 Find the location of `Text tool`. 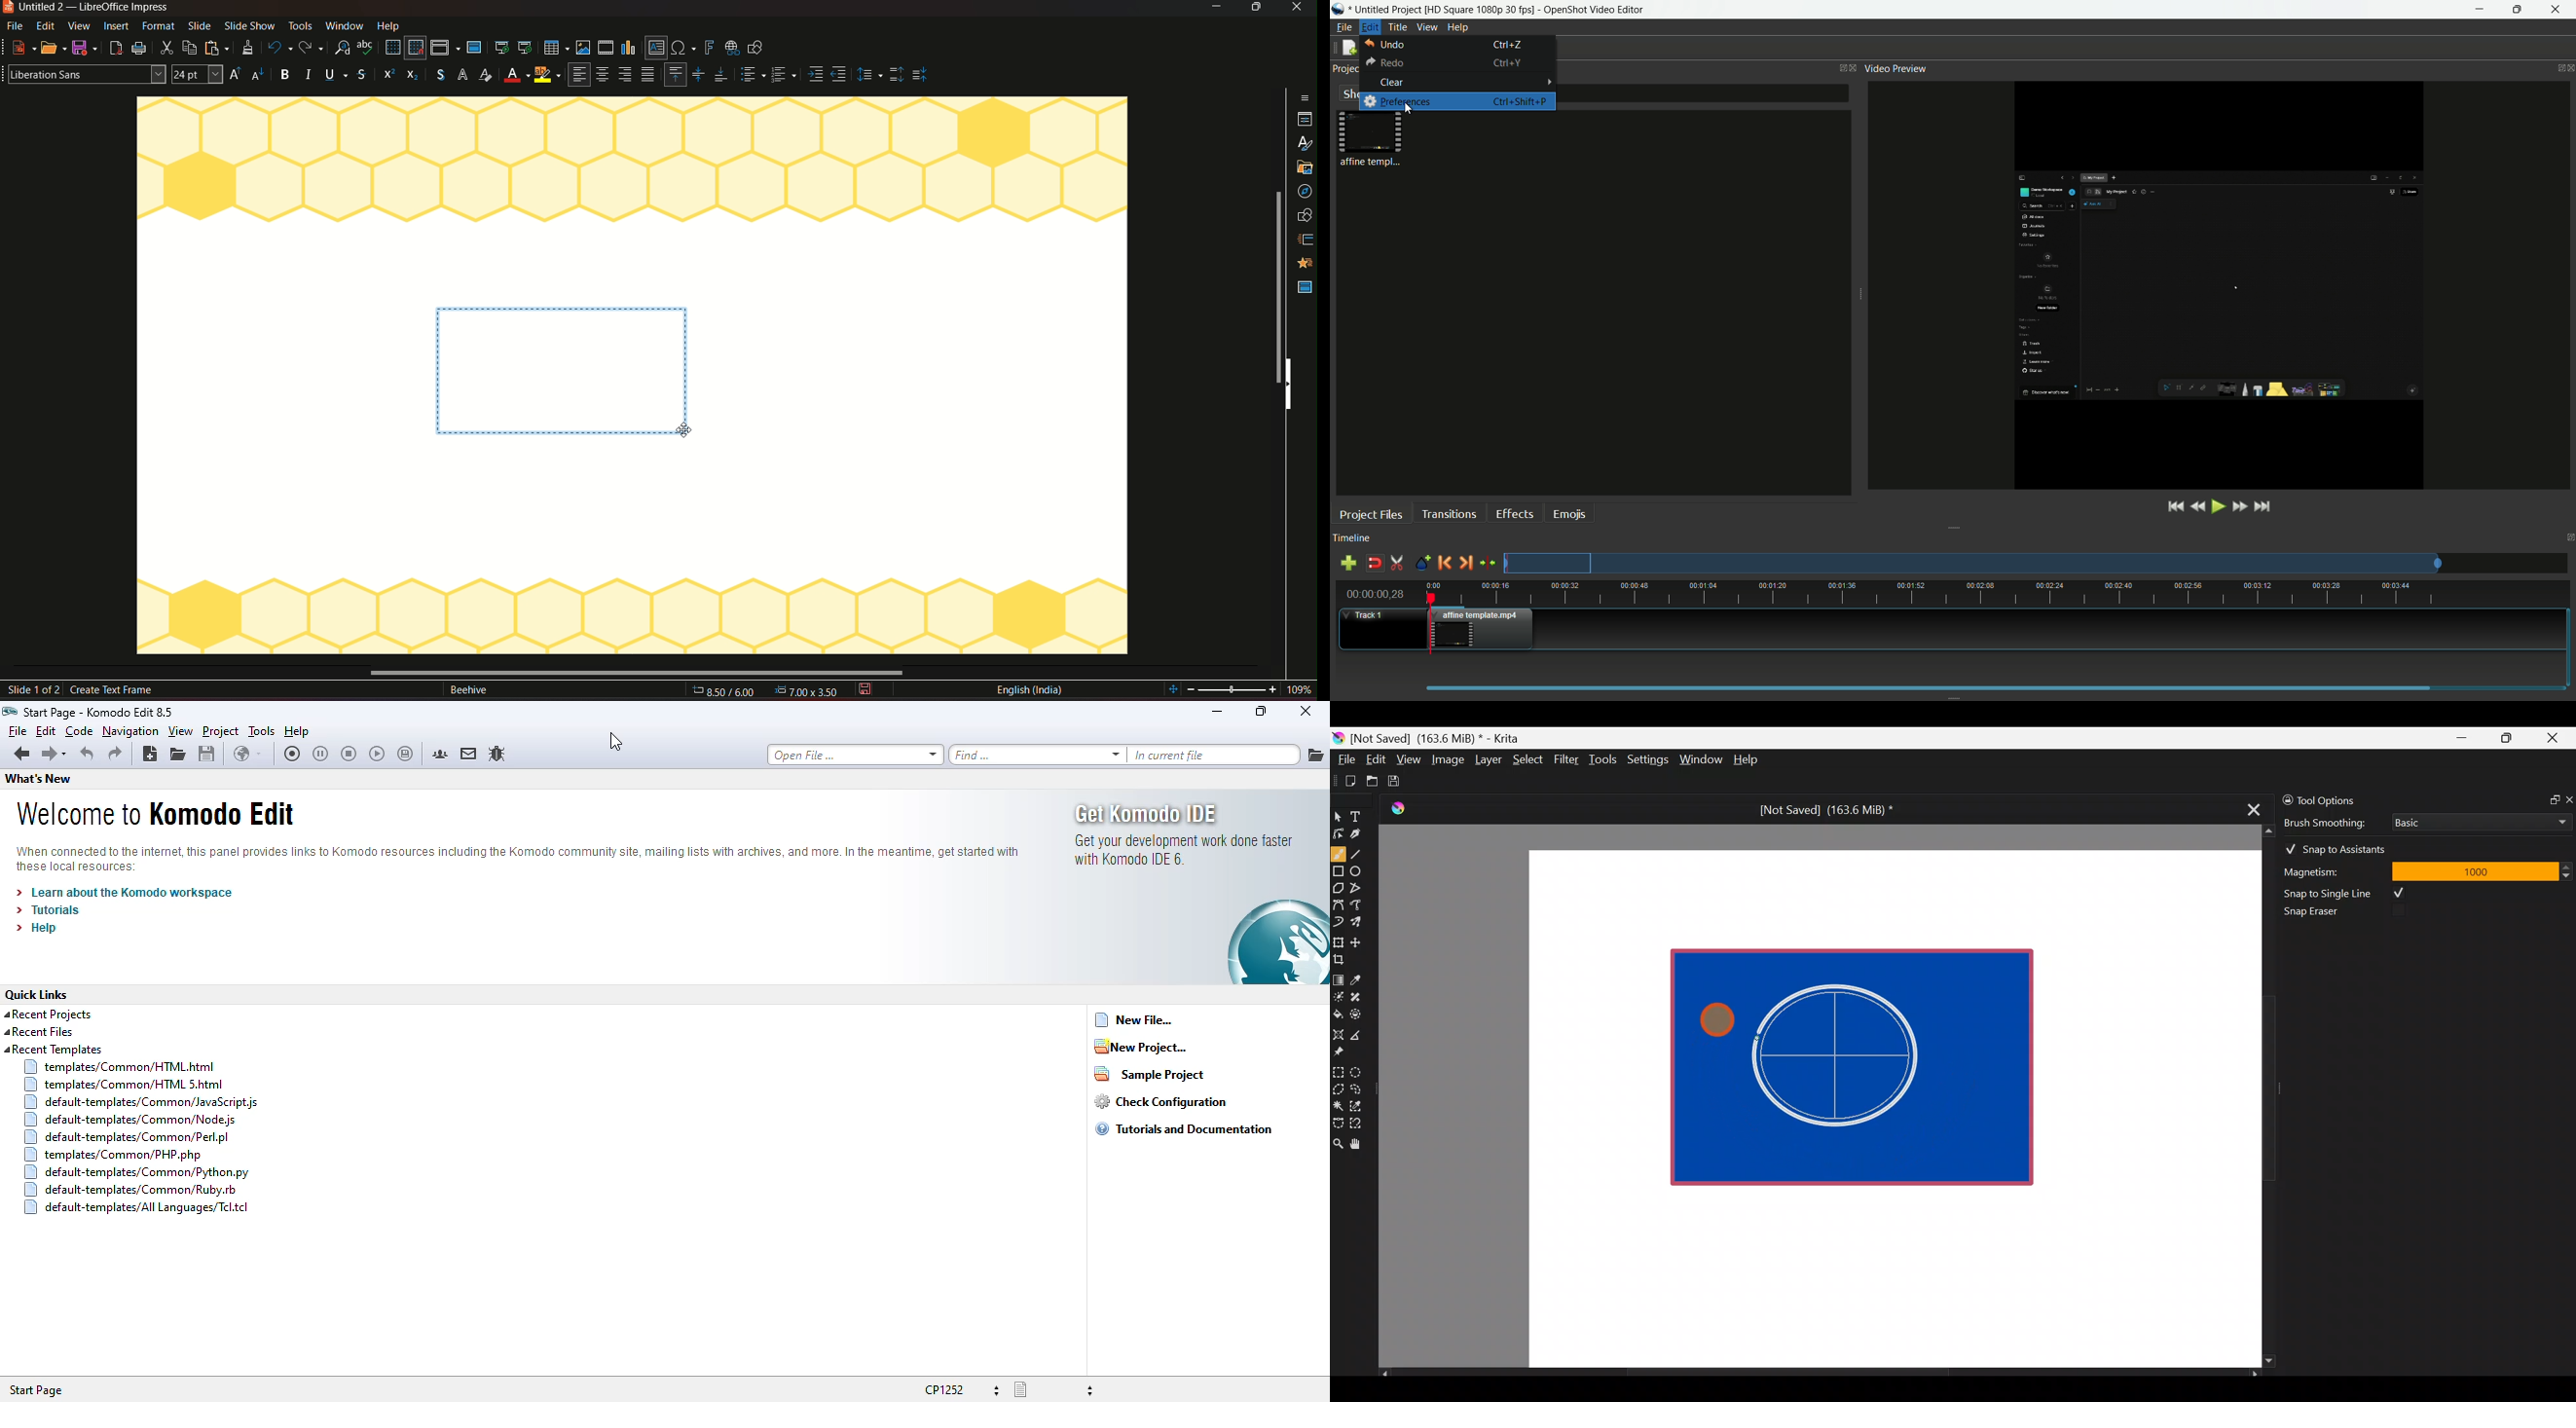

Text tool is located at coordinates (1362, 816).